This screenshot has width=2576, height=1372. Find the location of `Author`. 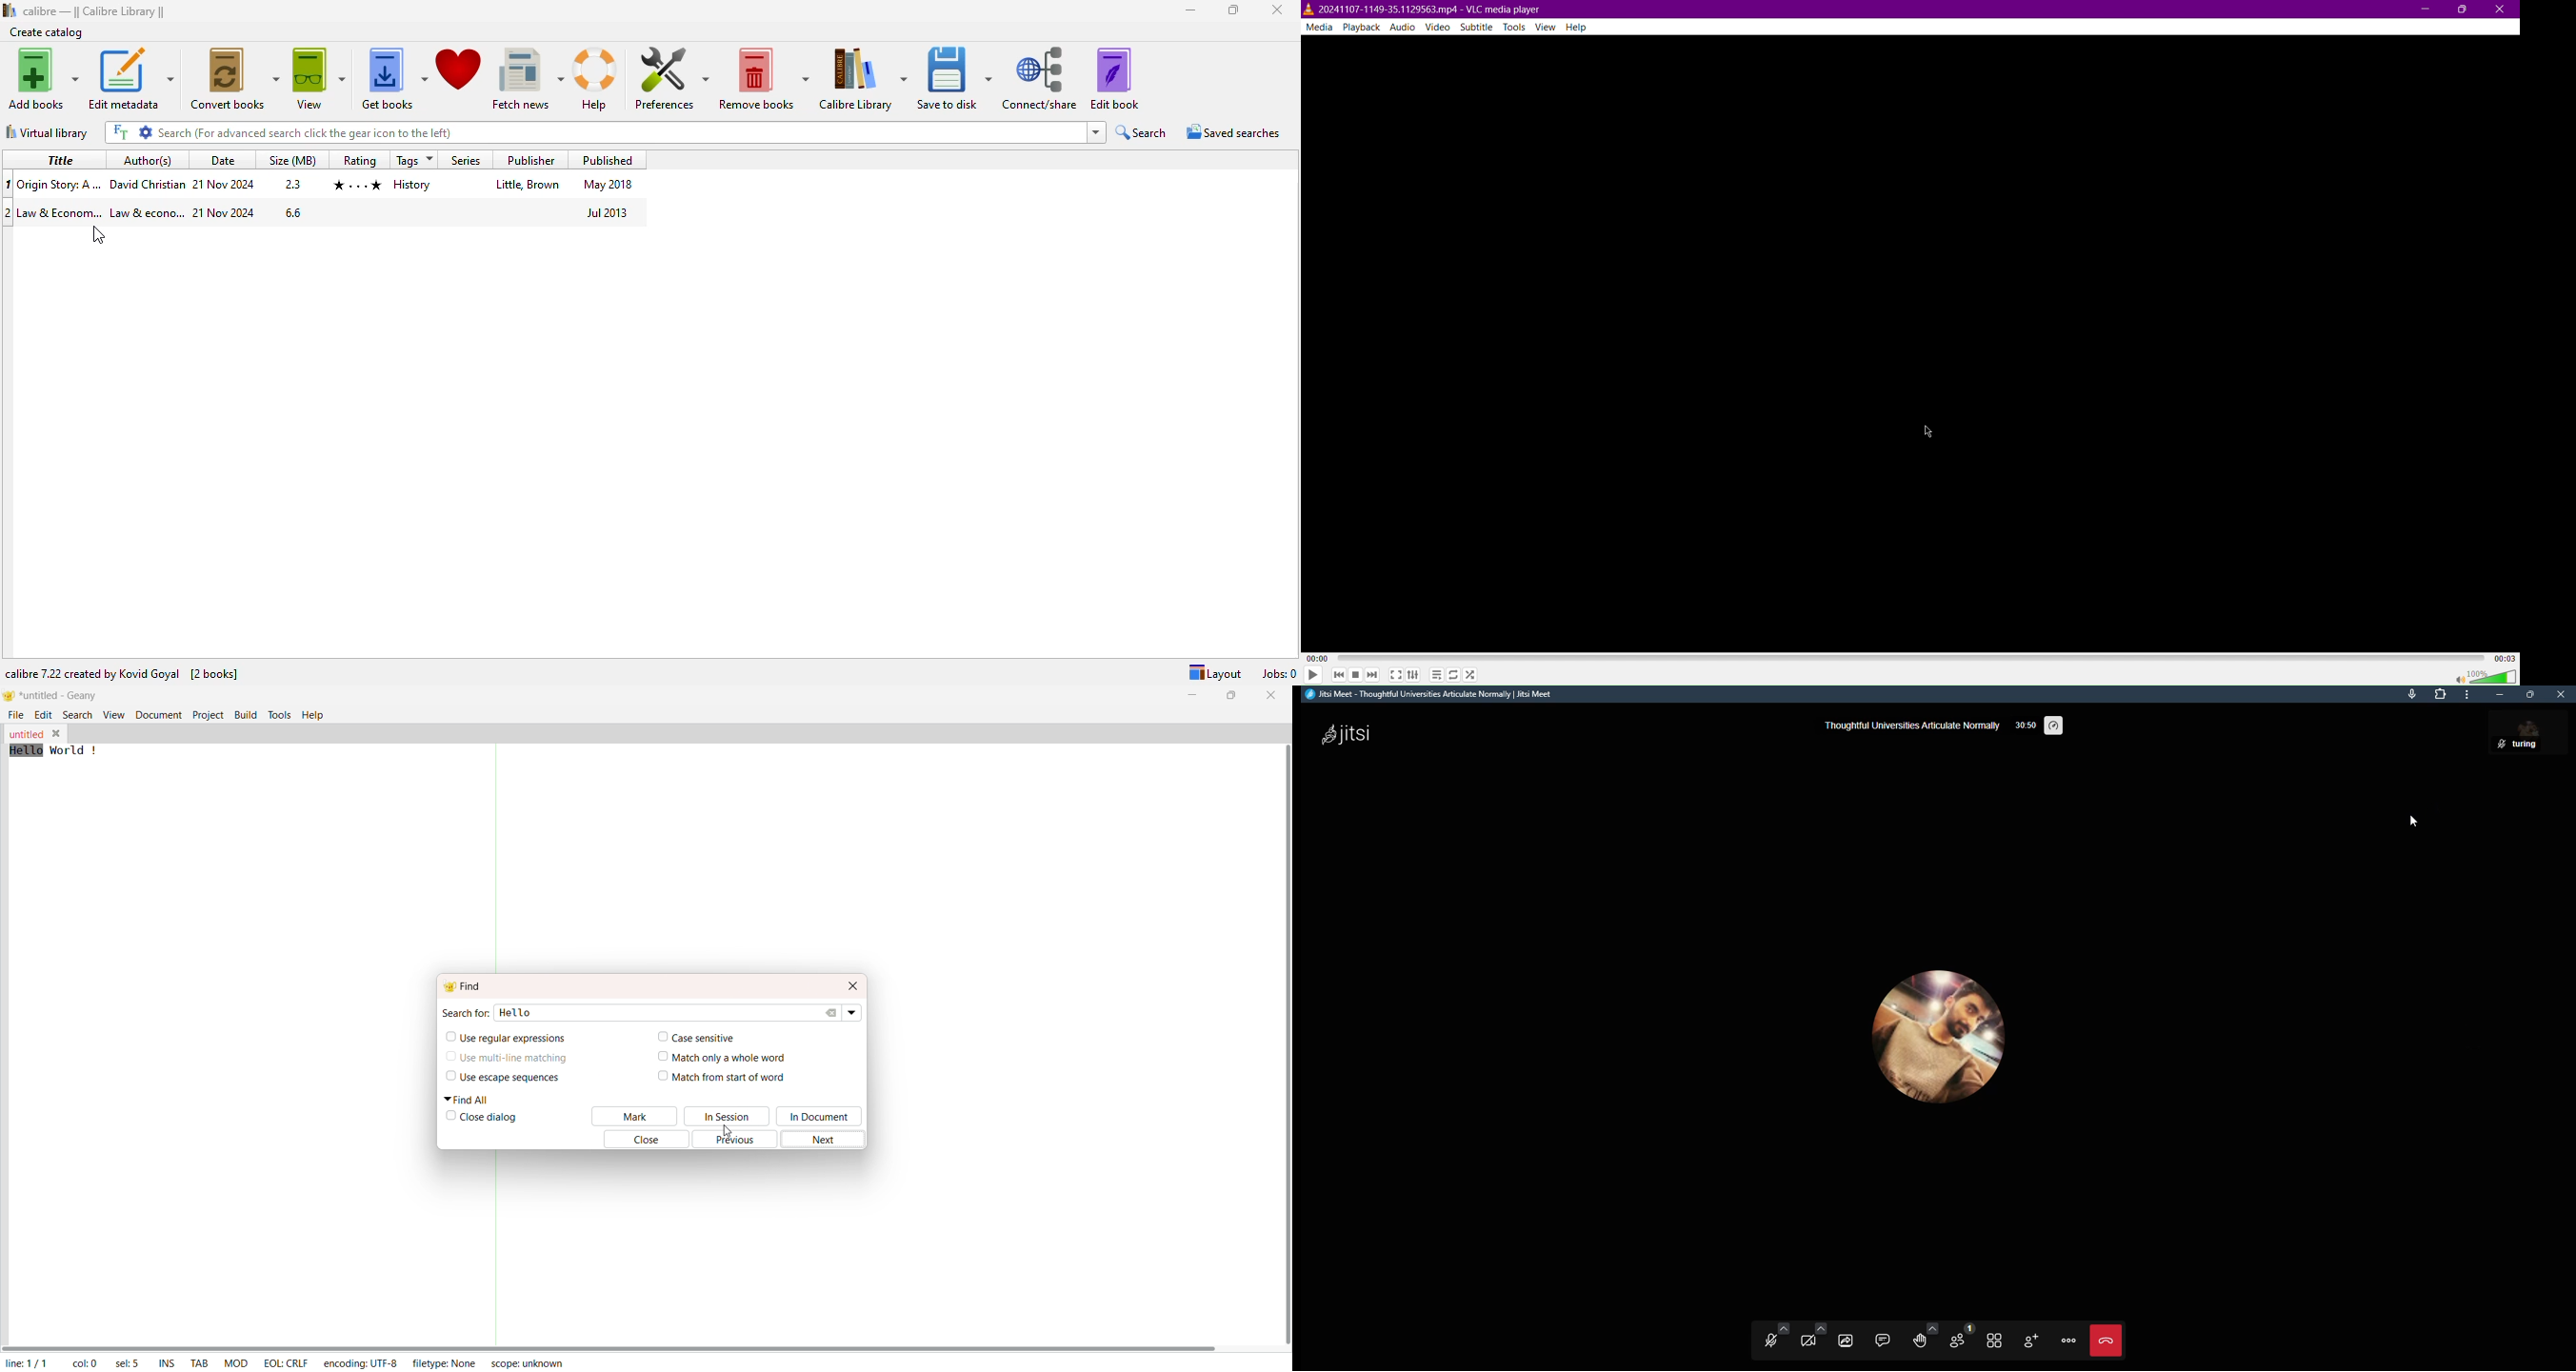

Author is located at coordinates (147, 212).